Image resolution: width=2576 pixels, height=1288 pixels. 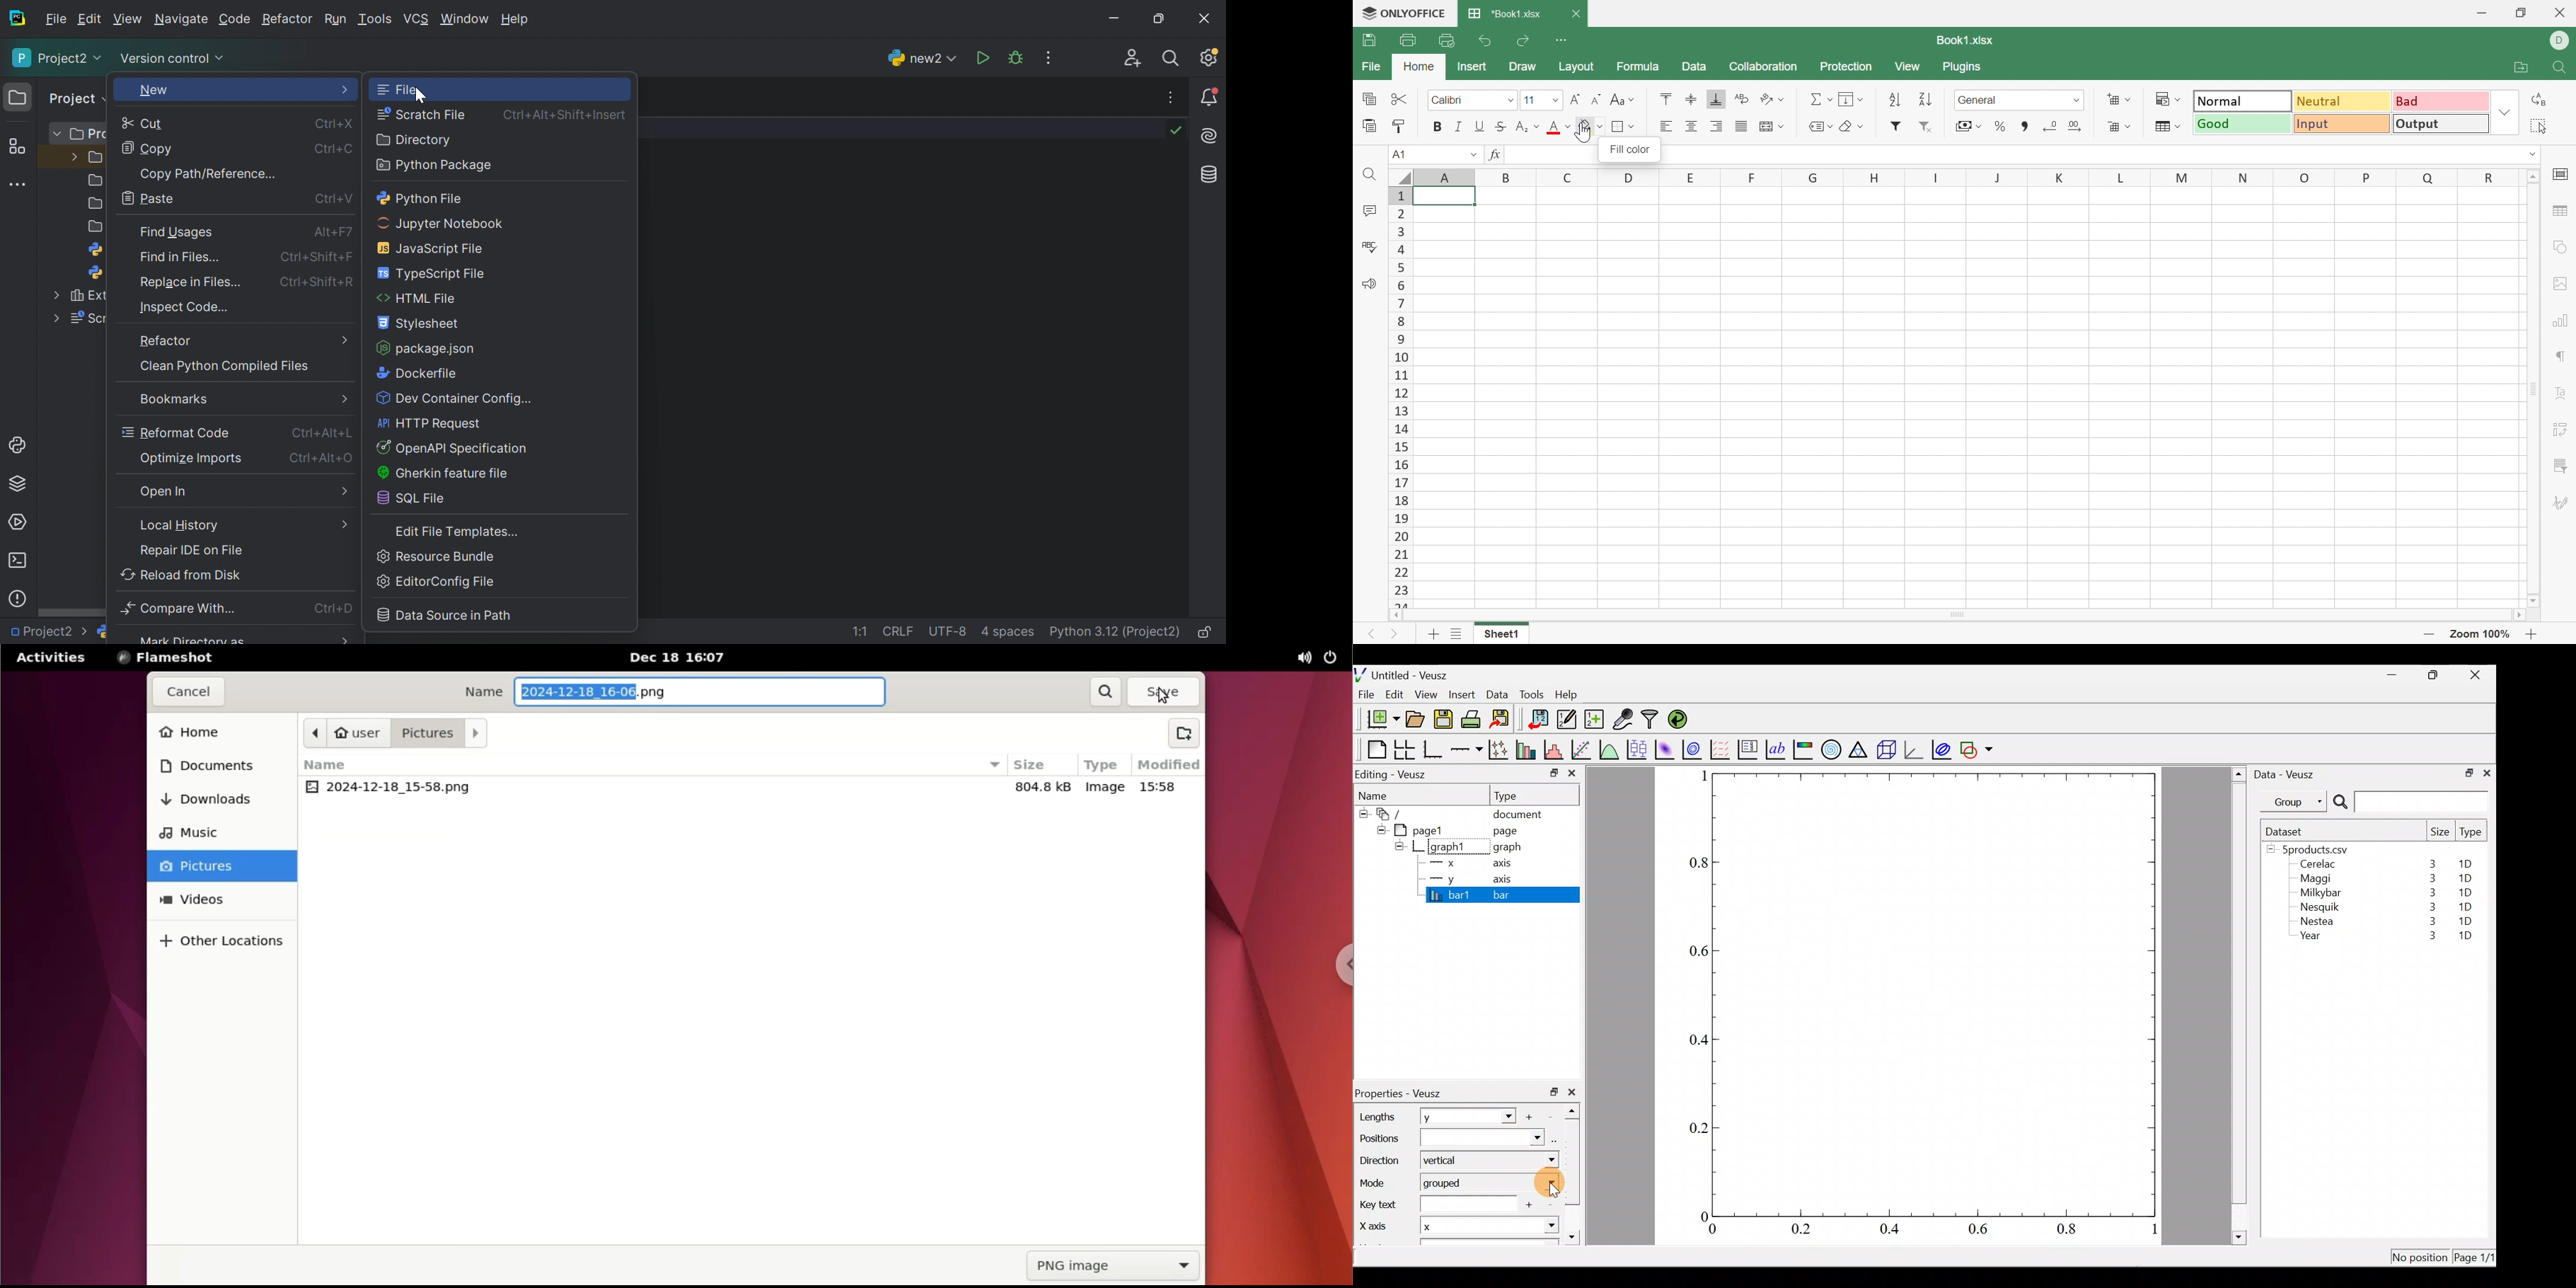 What do you see at coordinates (442, 474) in the screenshot?
I see `Gherkin feature file` at bounding box center [442, 474].